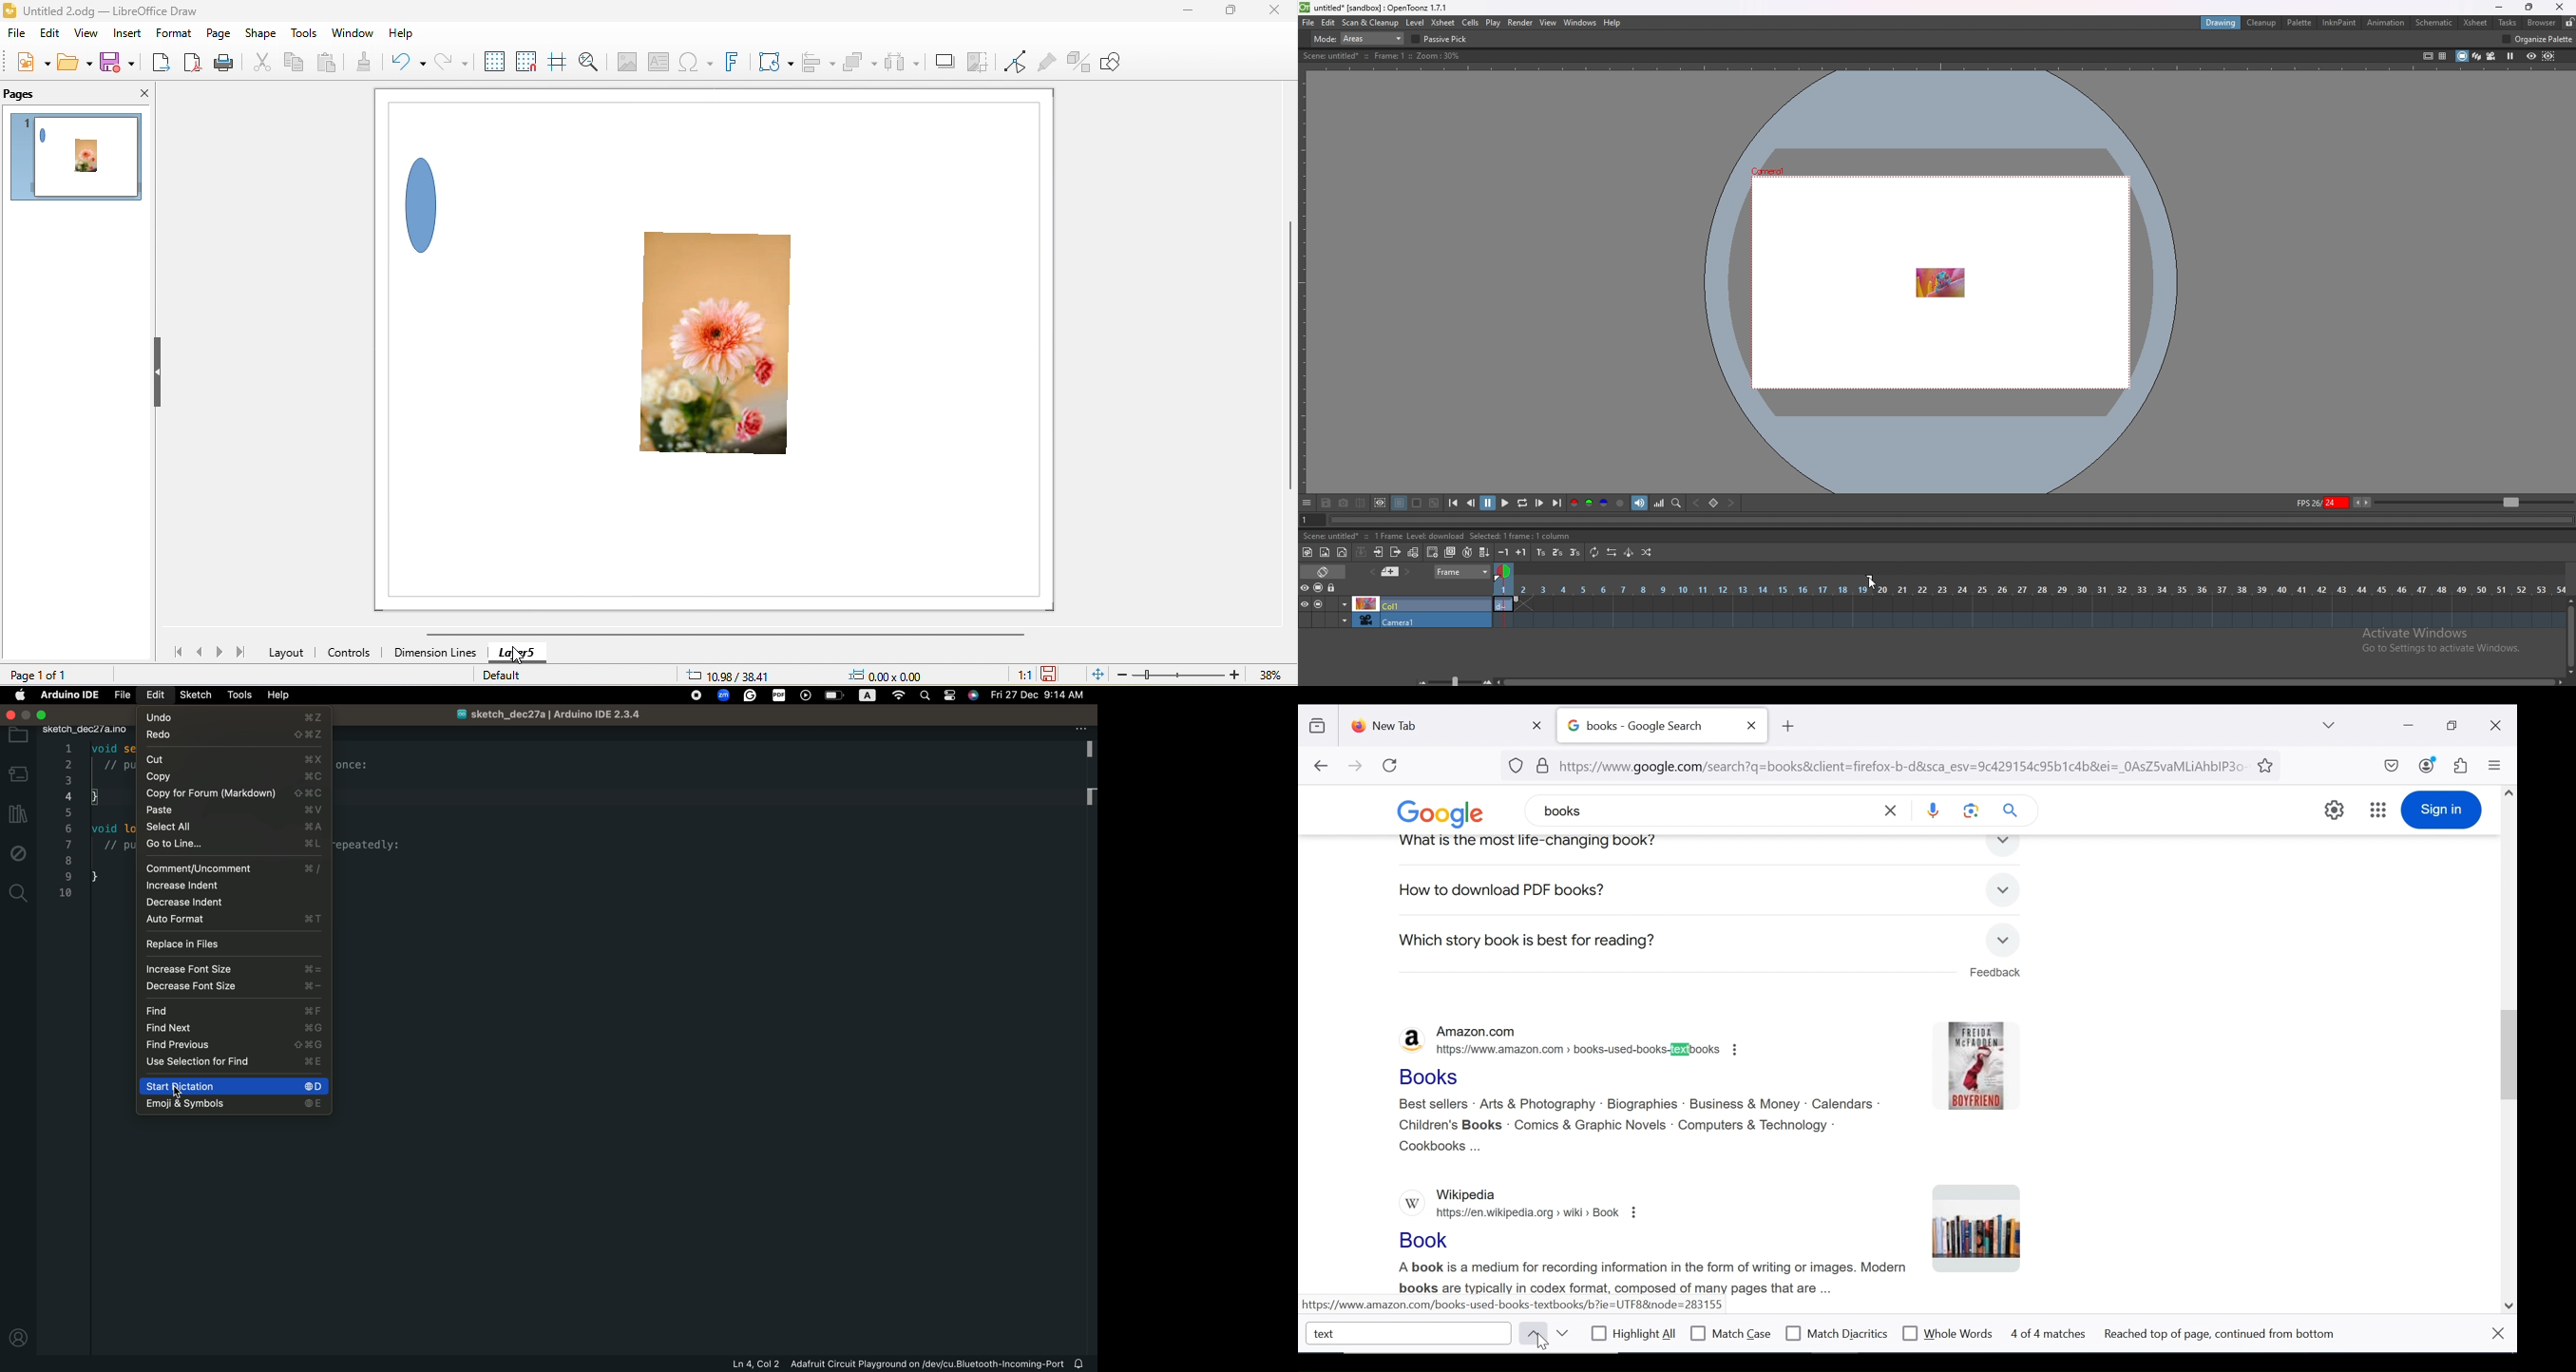 This screenshot has height=1372, width=2576. I want to click on maps, so click(1739, 891).